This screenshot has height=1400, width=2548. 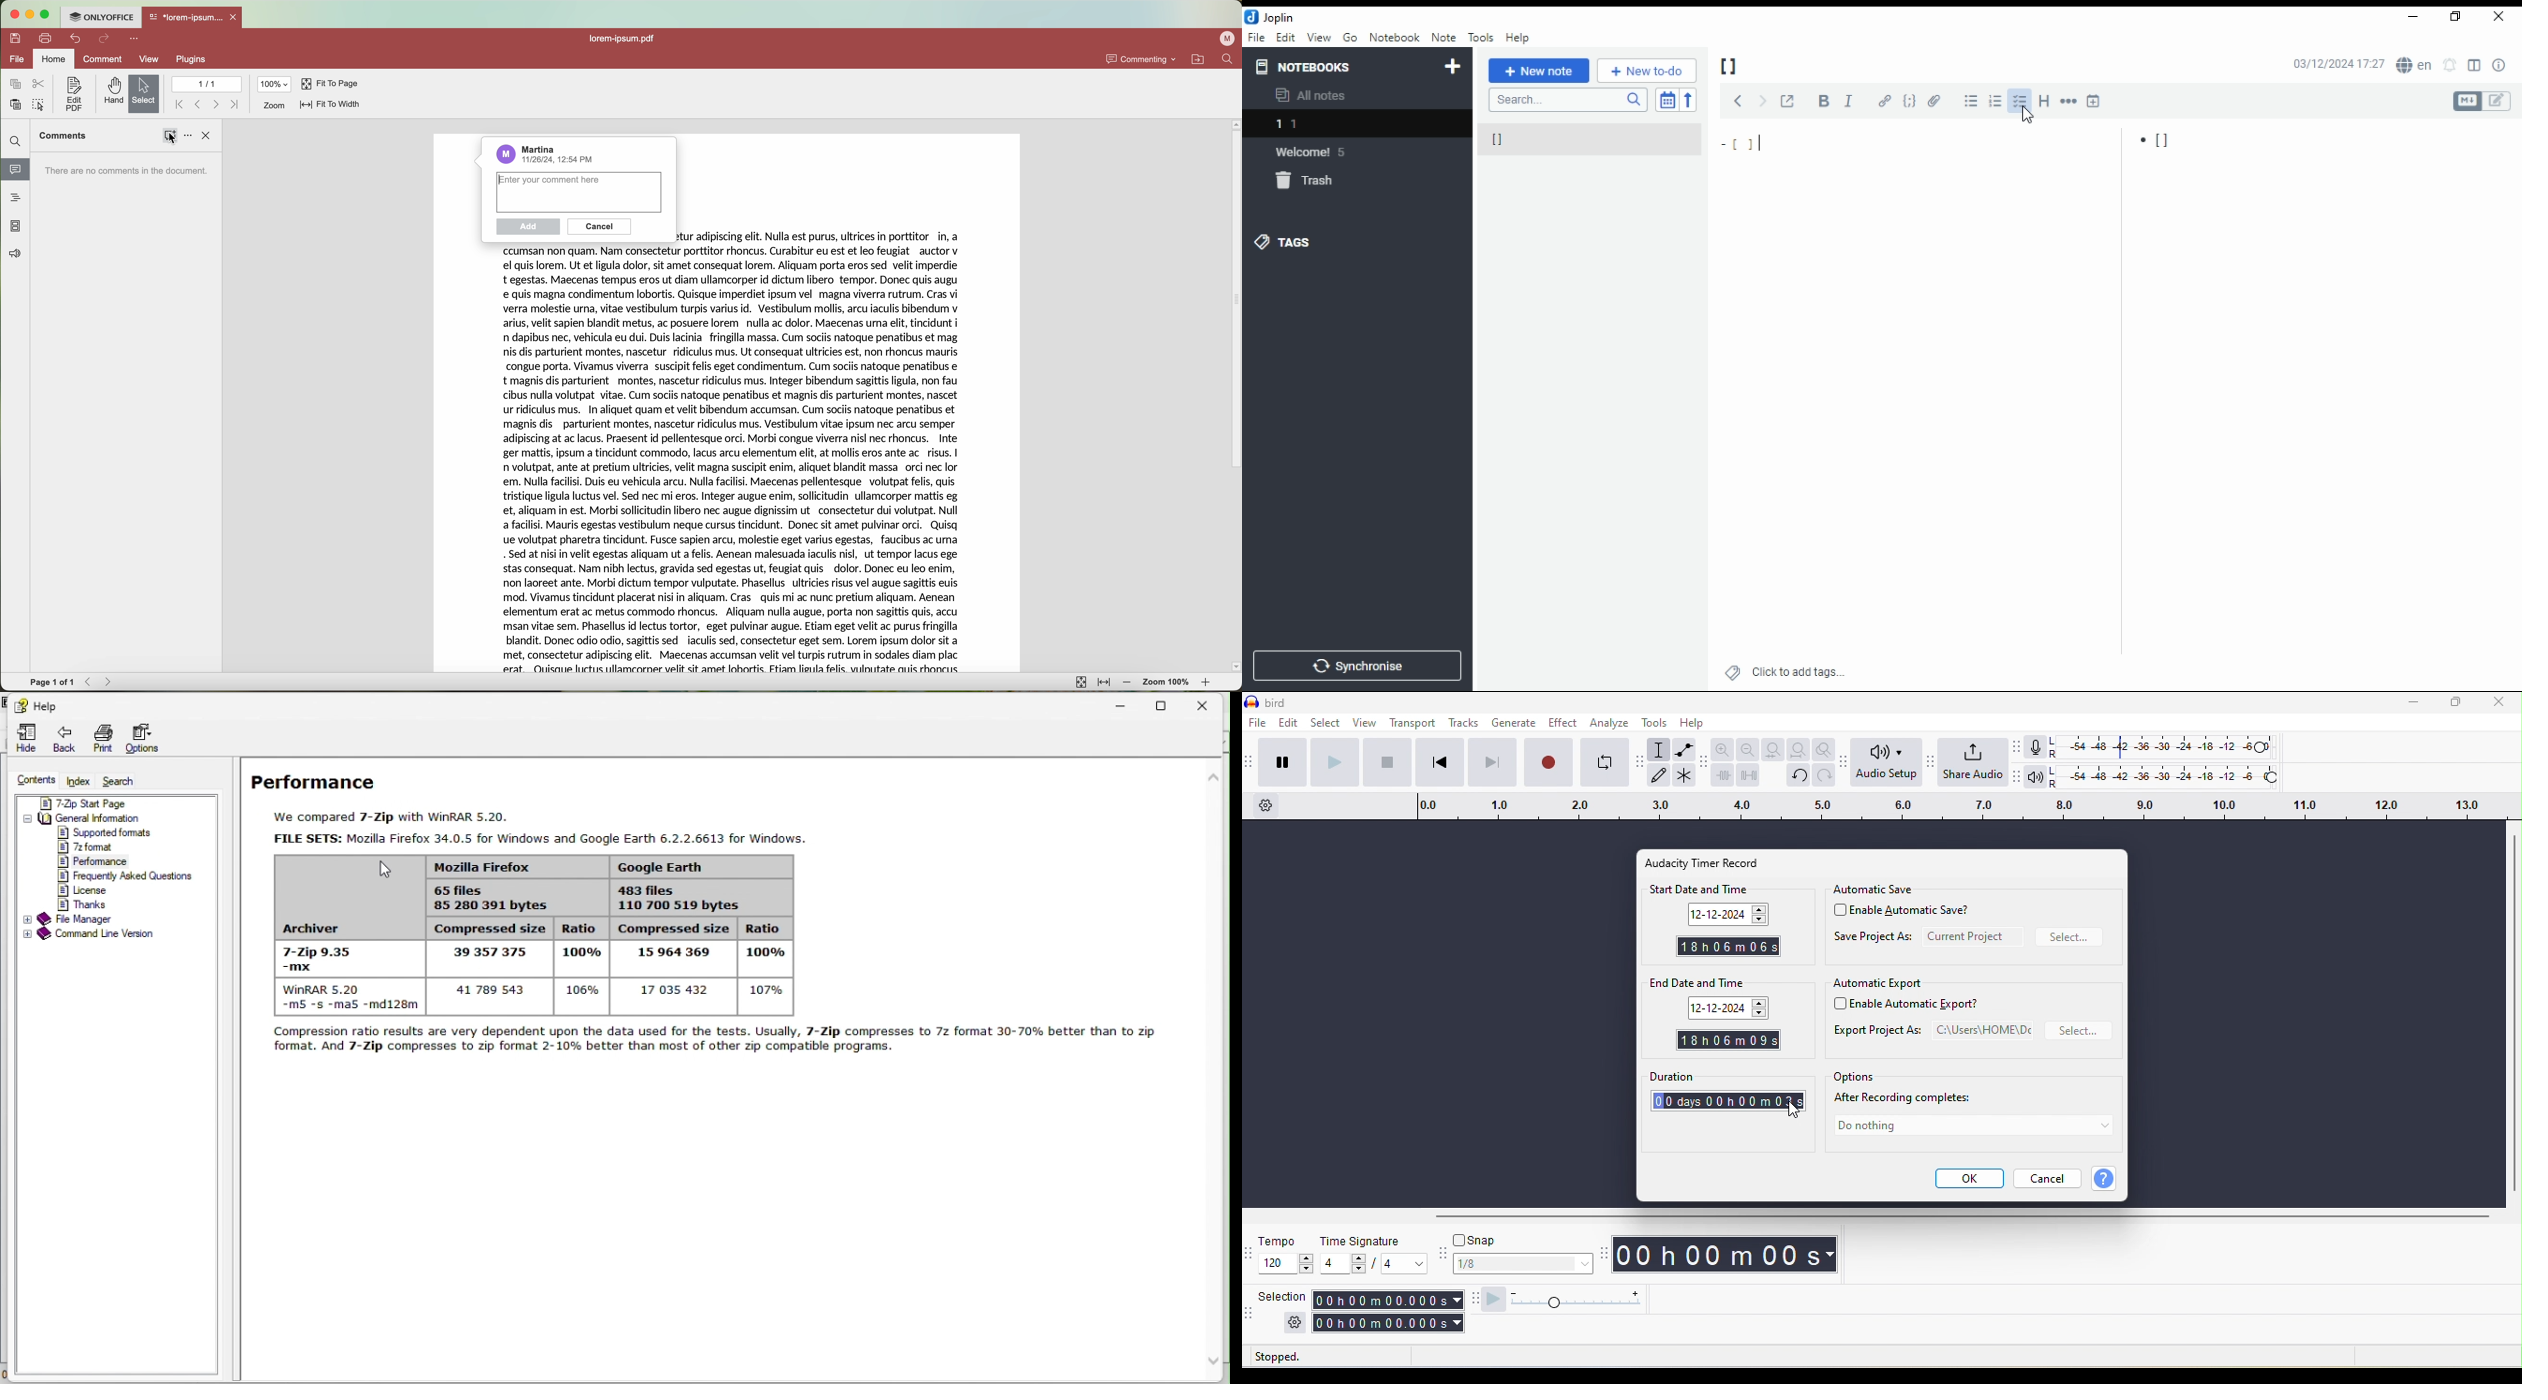 What do you see at coordinates (1688, 99) in the screenshot?
I see `sort order reverse` at bounding box center [1688, 99].